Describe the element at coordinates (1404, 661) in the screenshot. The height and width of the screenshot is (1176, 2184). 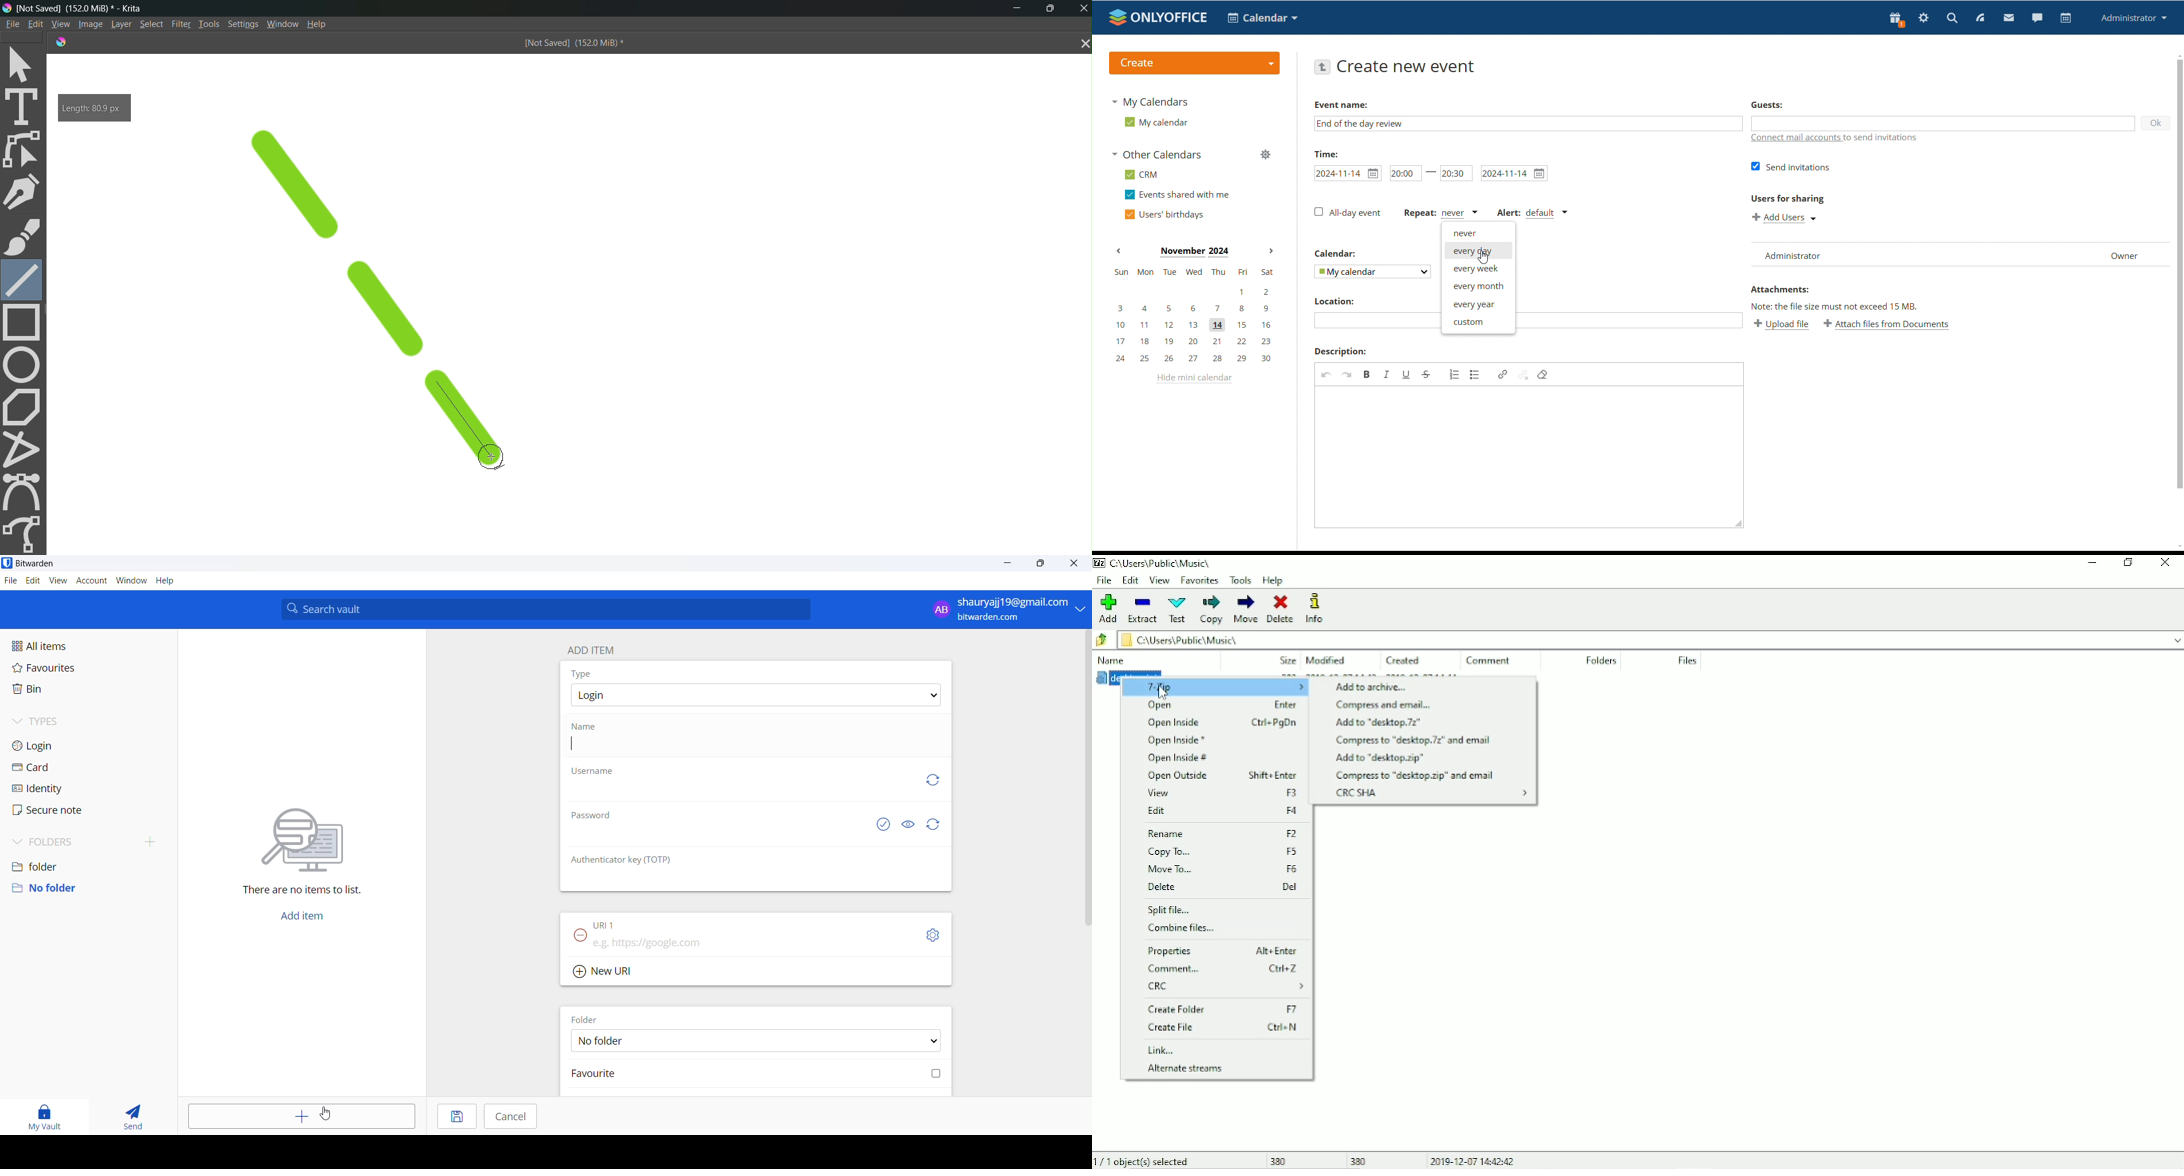
I see `Created` at that location.